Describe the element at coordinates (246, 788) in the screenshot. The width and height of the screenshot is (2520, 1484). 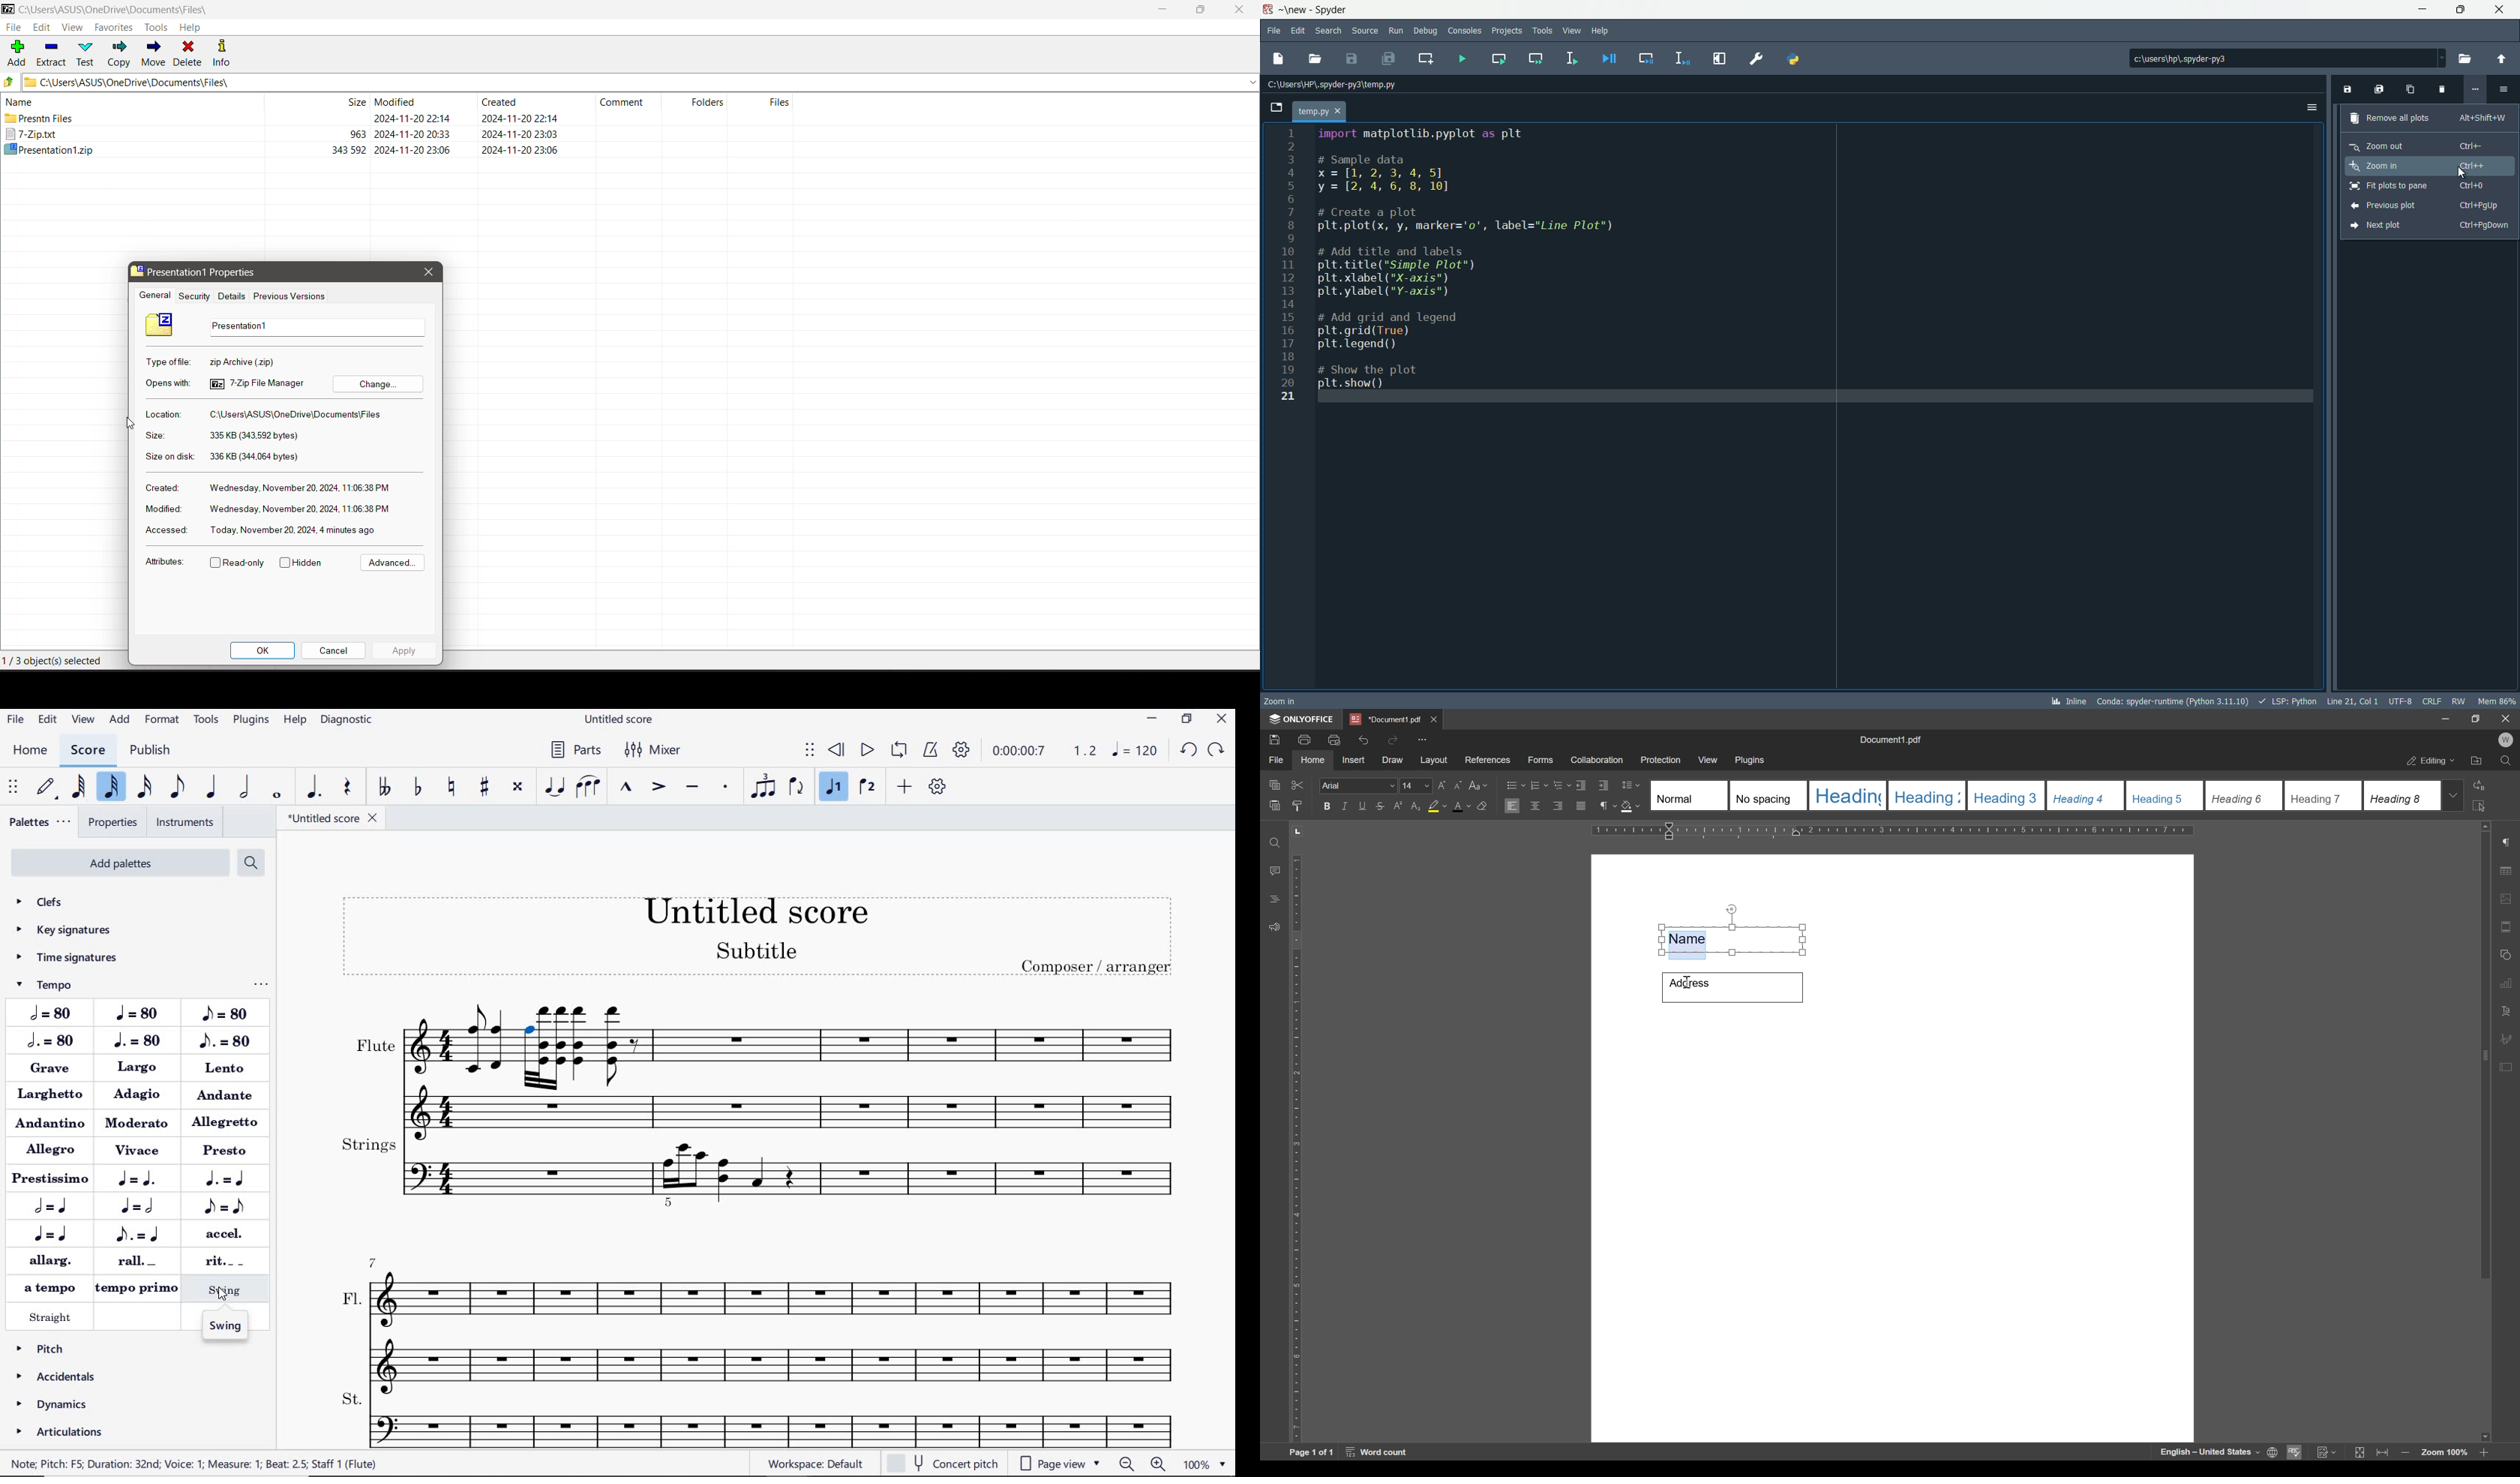
I see `HALF NOTE` at that location.